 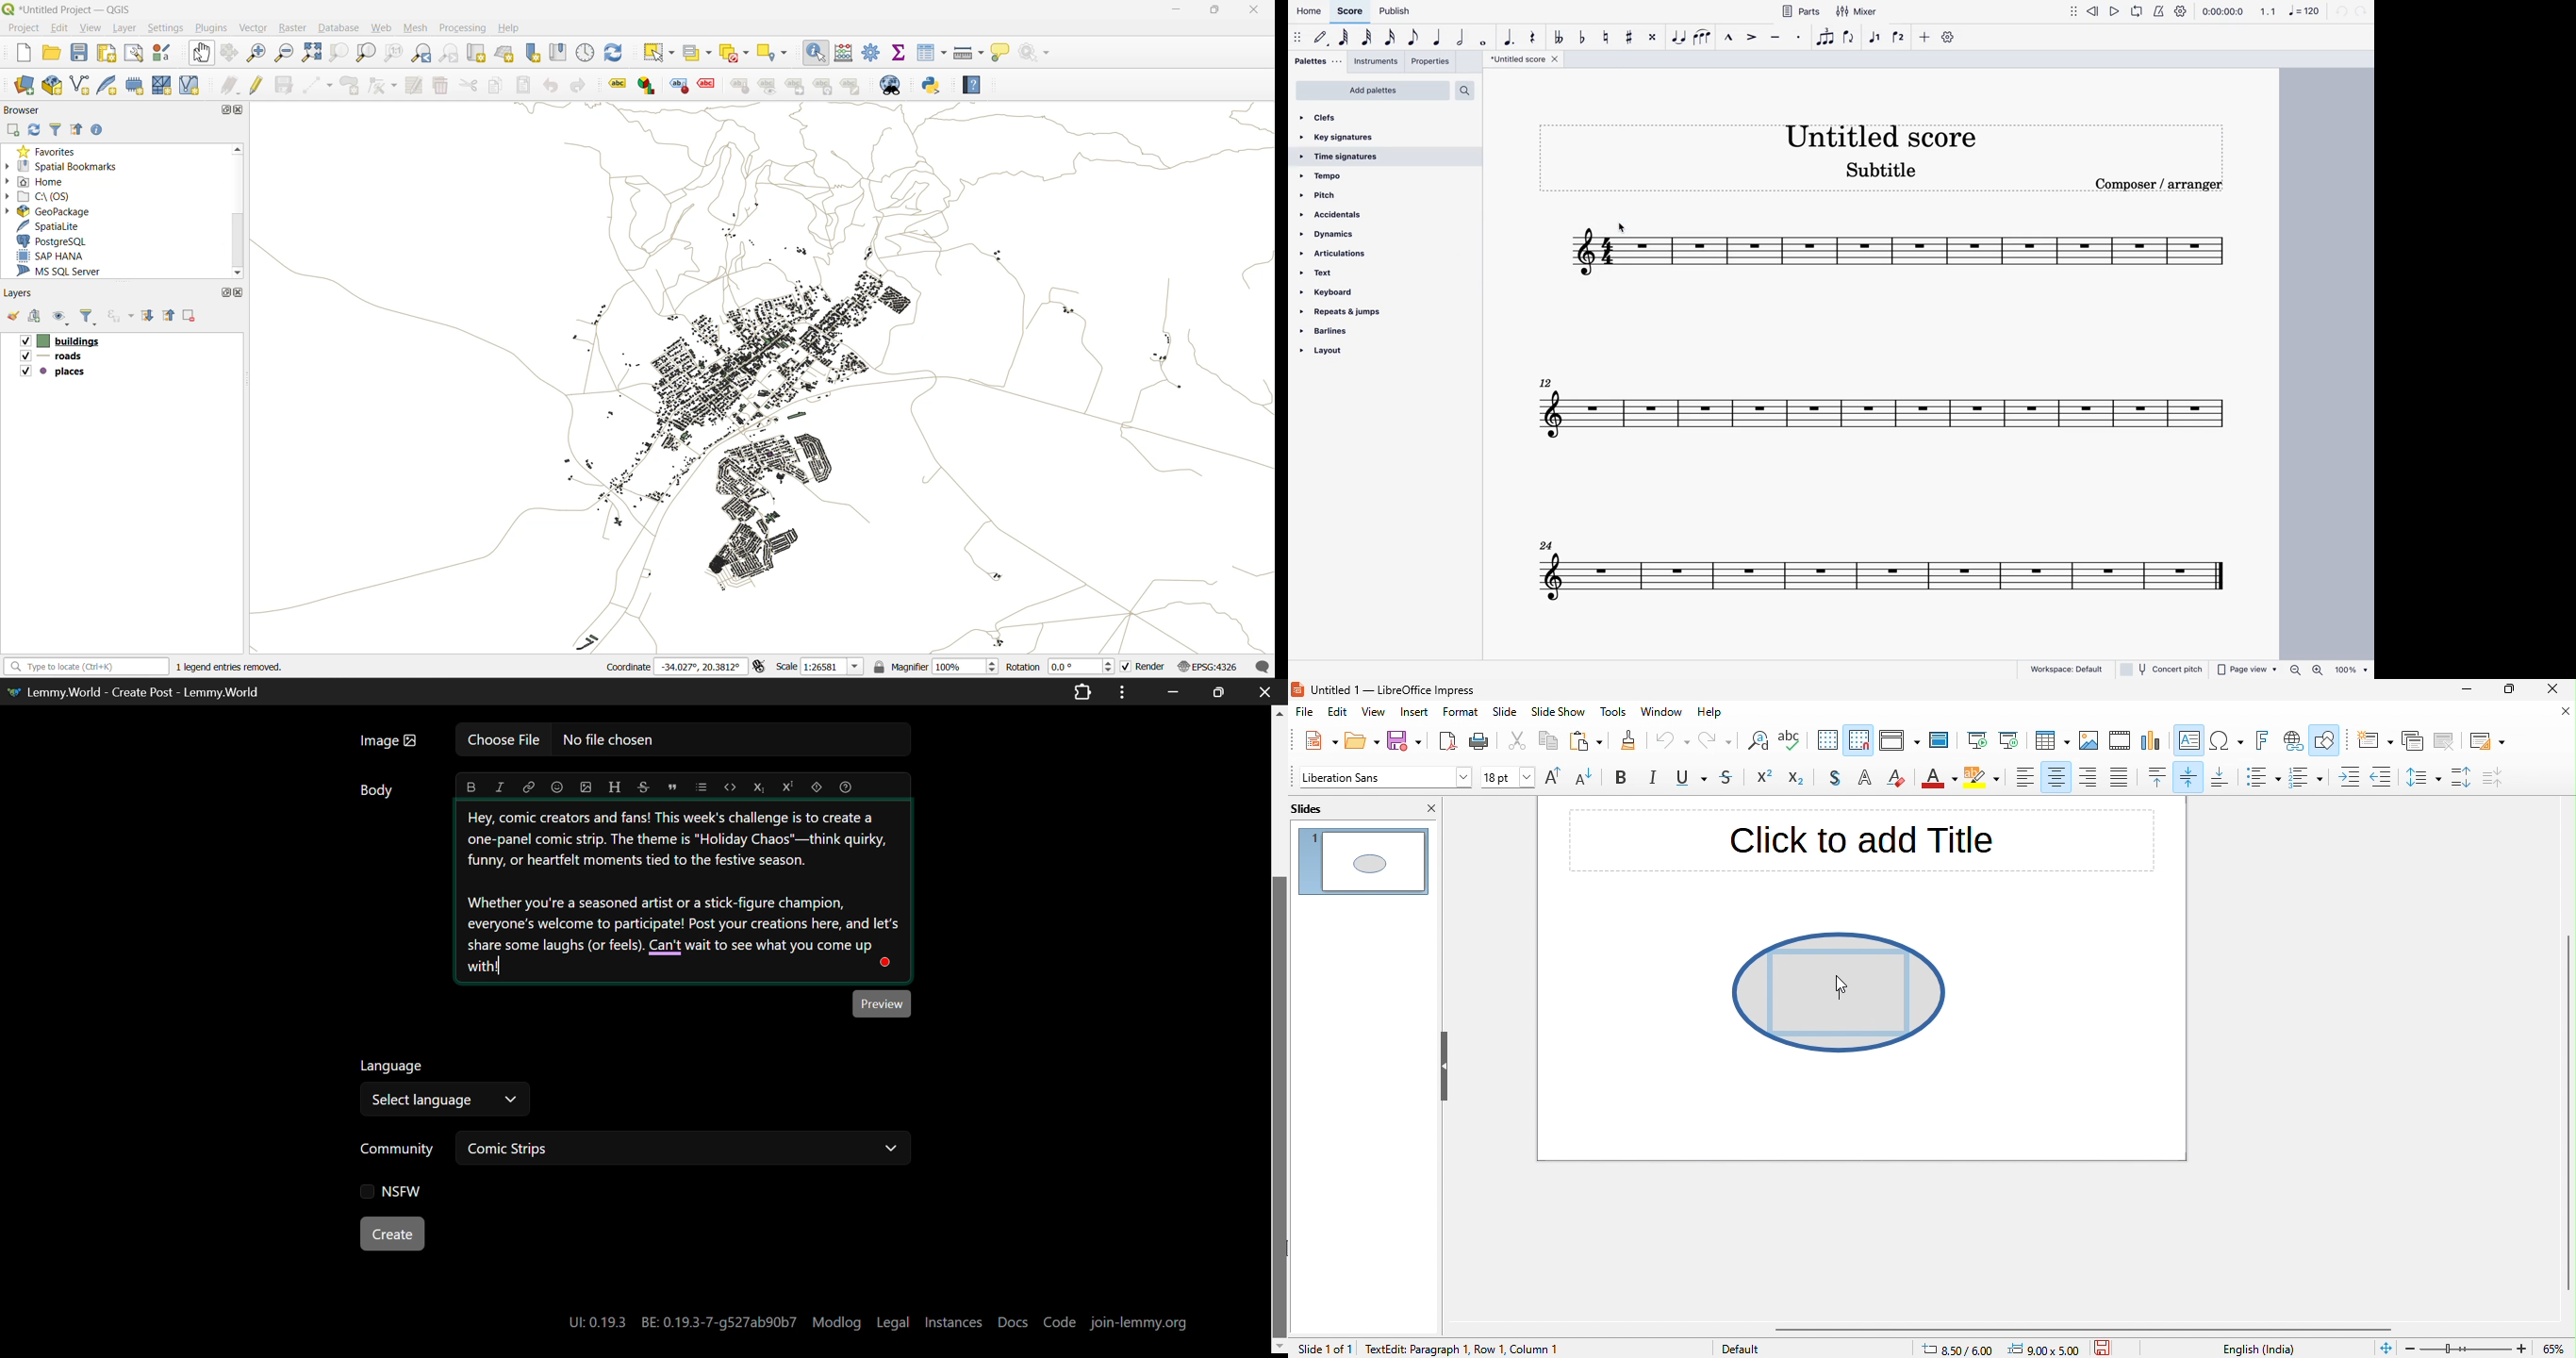 I want to click on coordinates, so click(x=674, y=667).